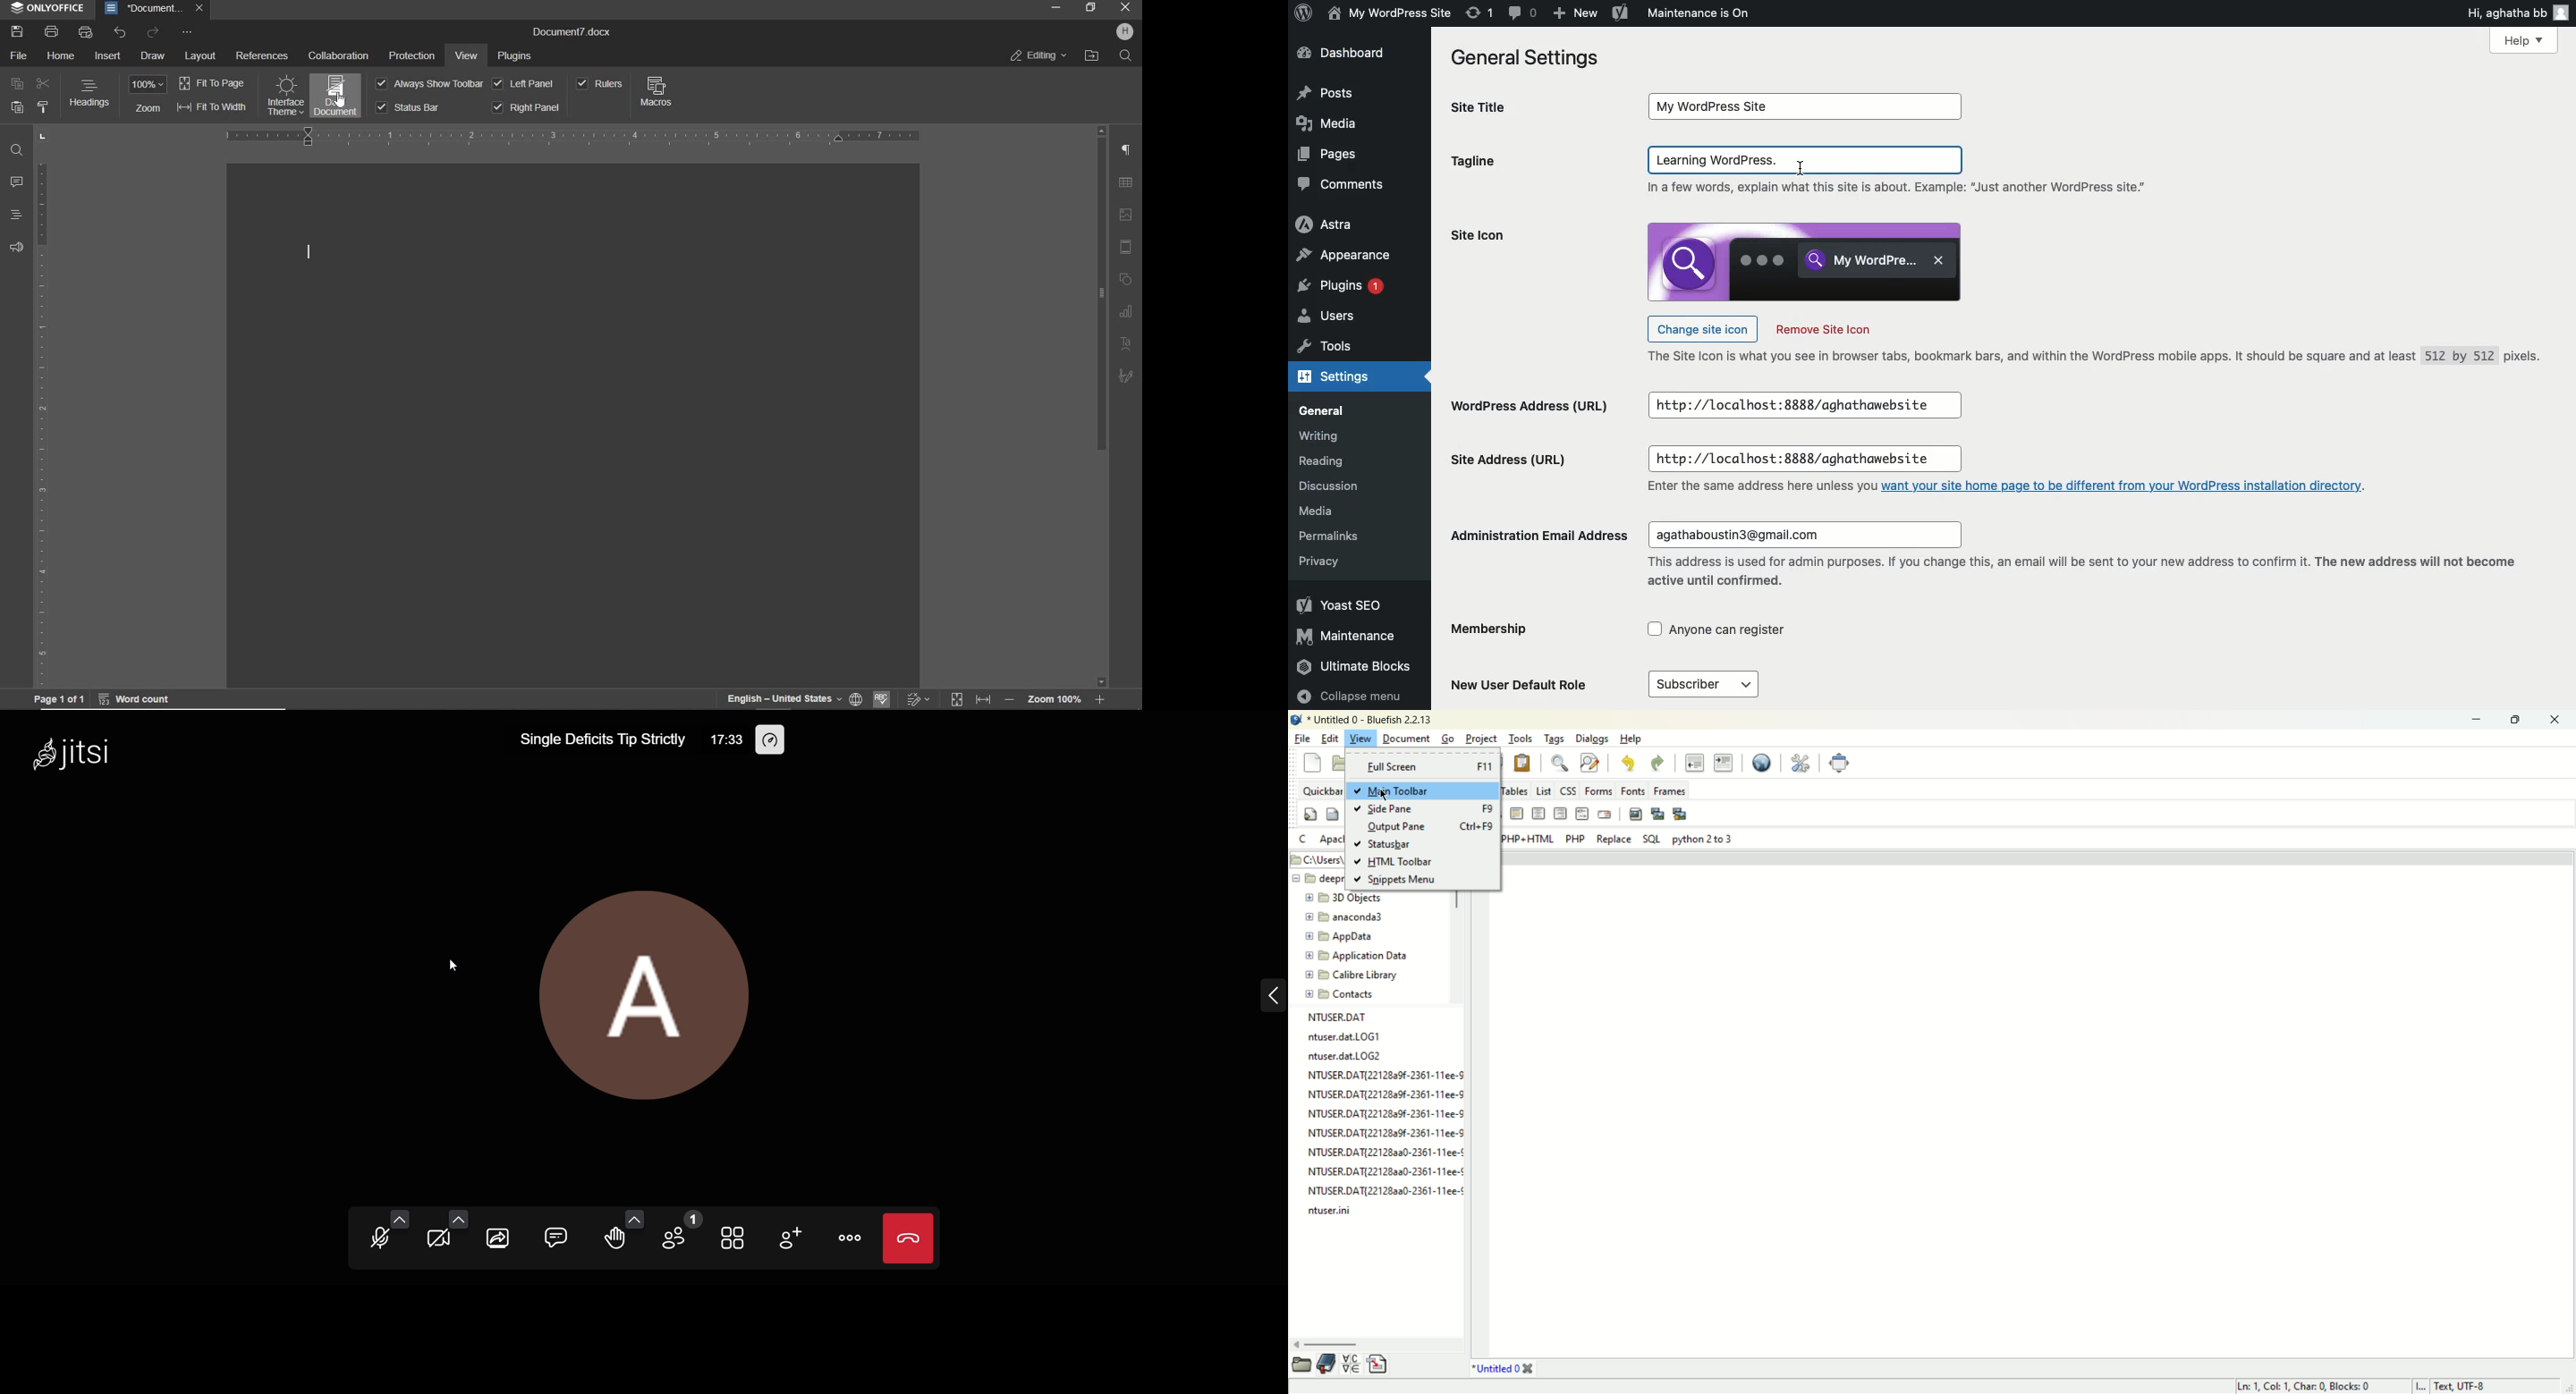 Image resolution: width=2576 pixels, height=1400 pixels. What do you see at coordinates (1326, 225) in the screenshot?
I see `Astra` at bounding box center [1326, 225].